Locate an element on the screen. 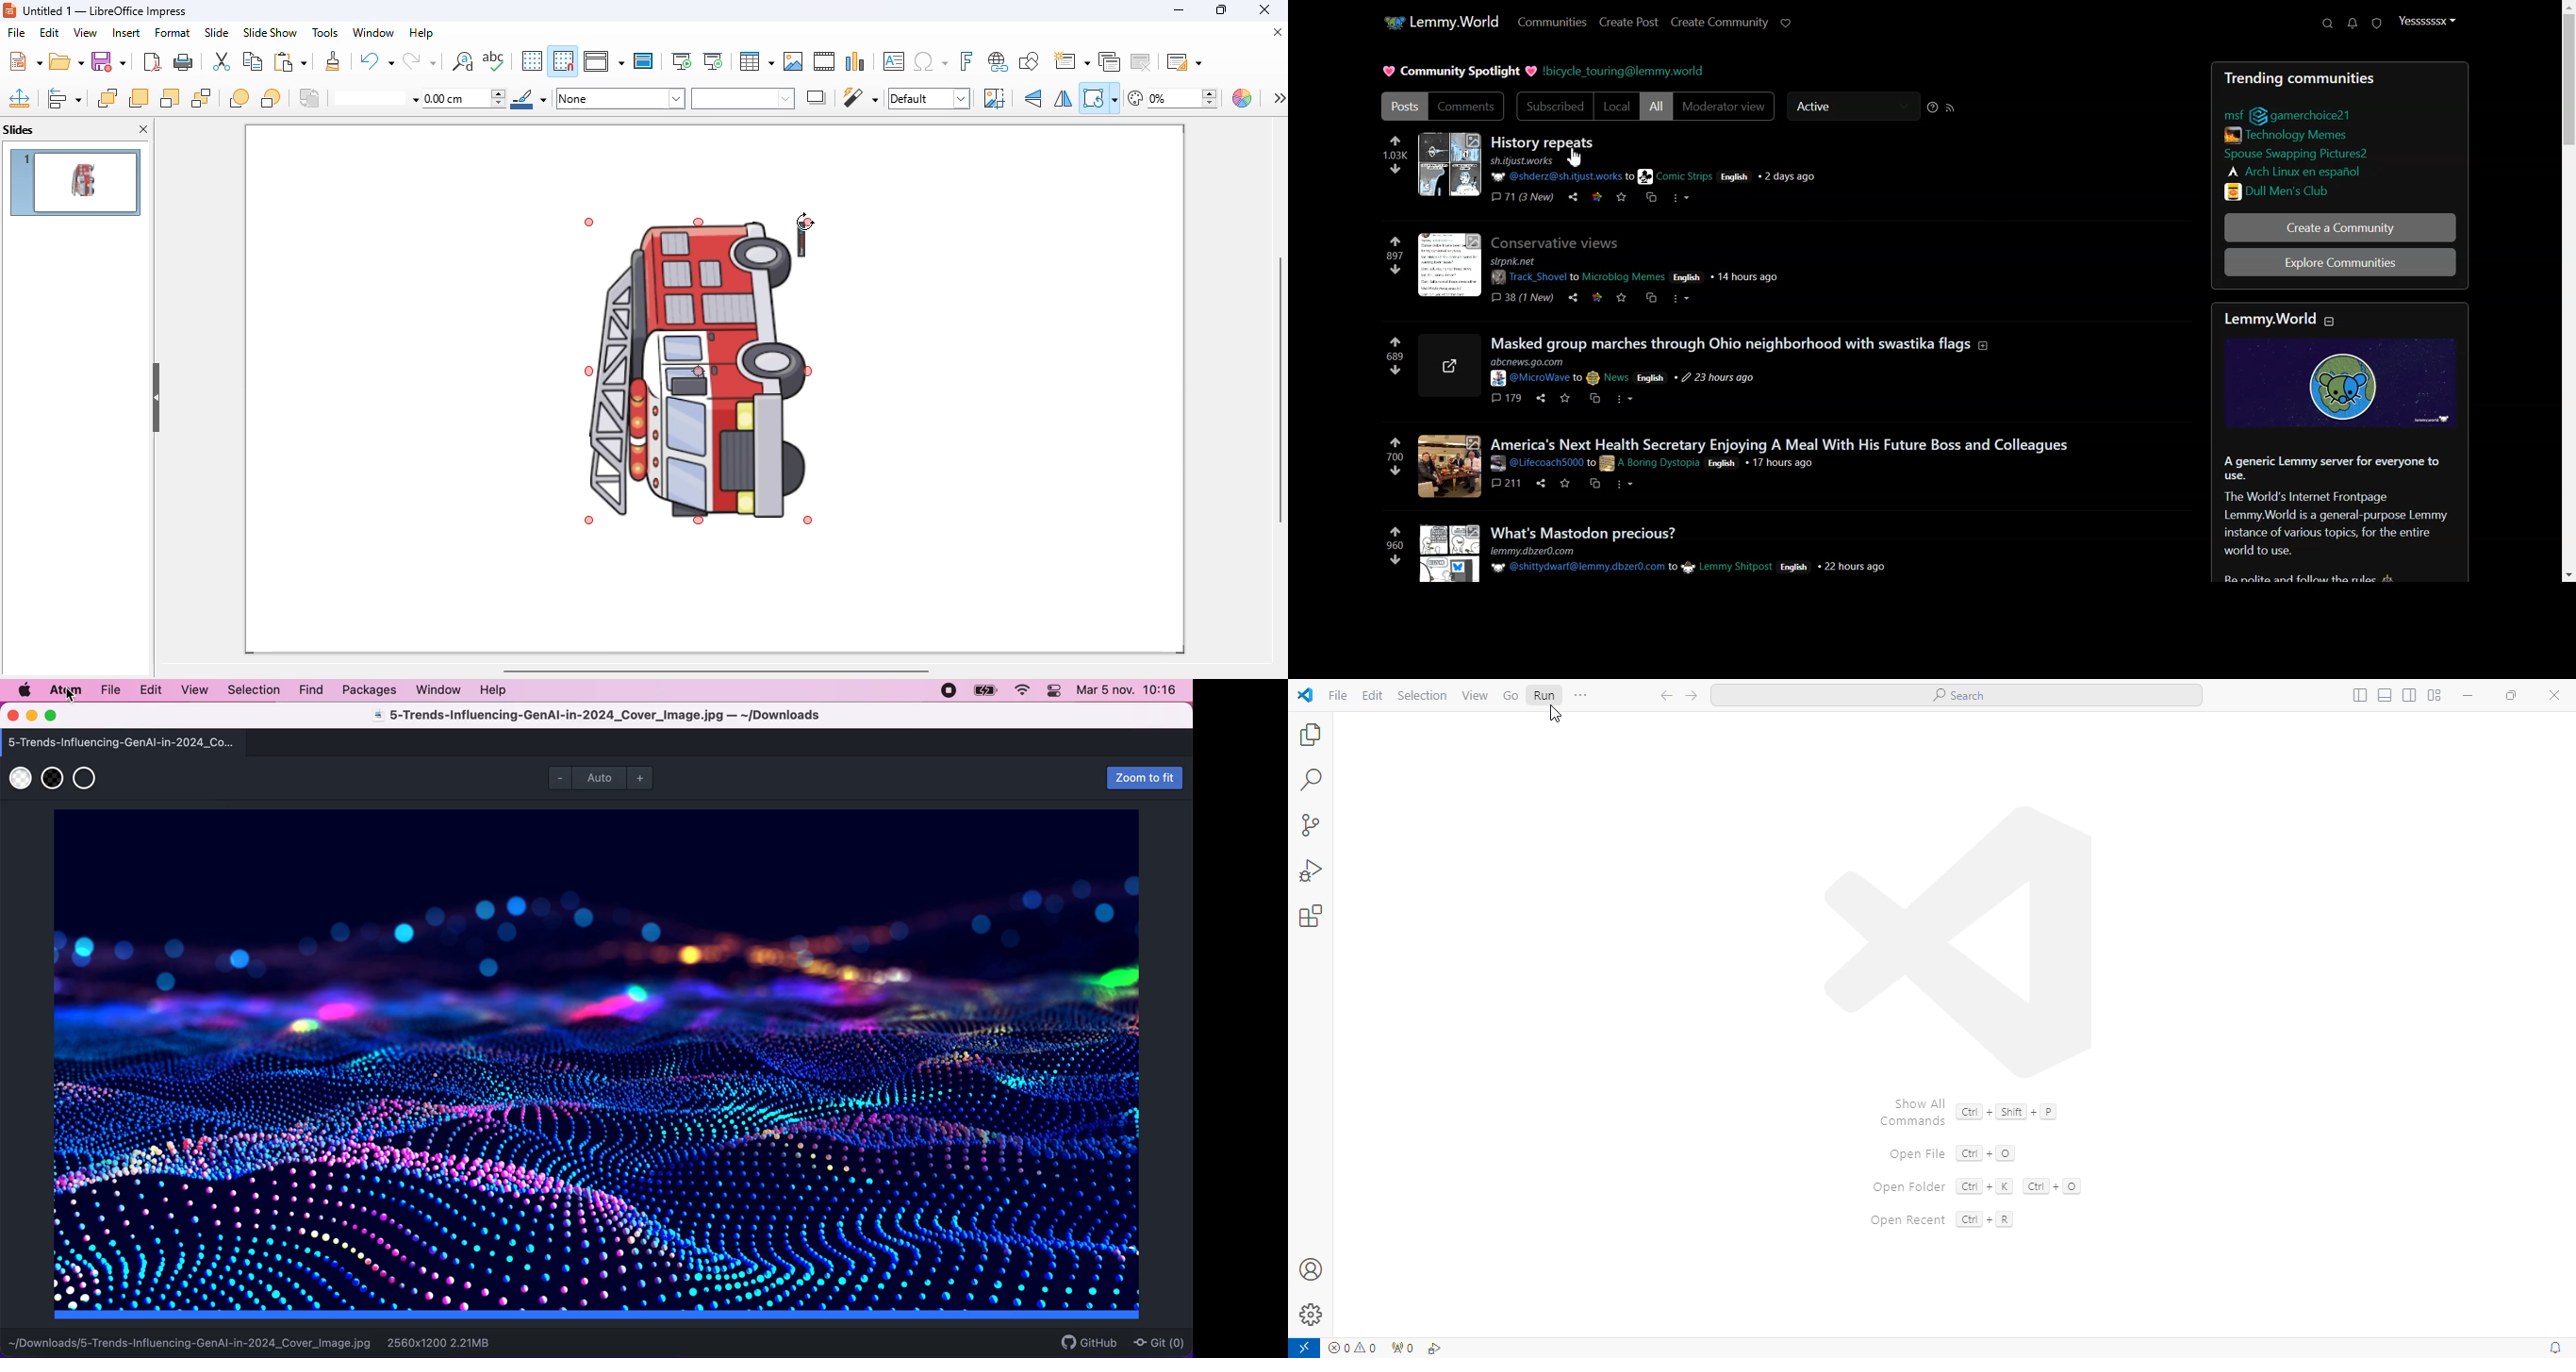 The image size is (2576, 1372). file is located at coordinates (17, 32).